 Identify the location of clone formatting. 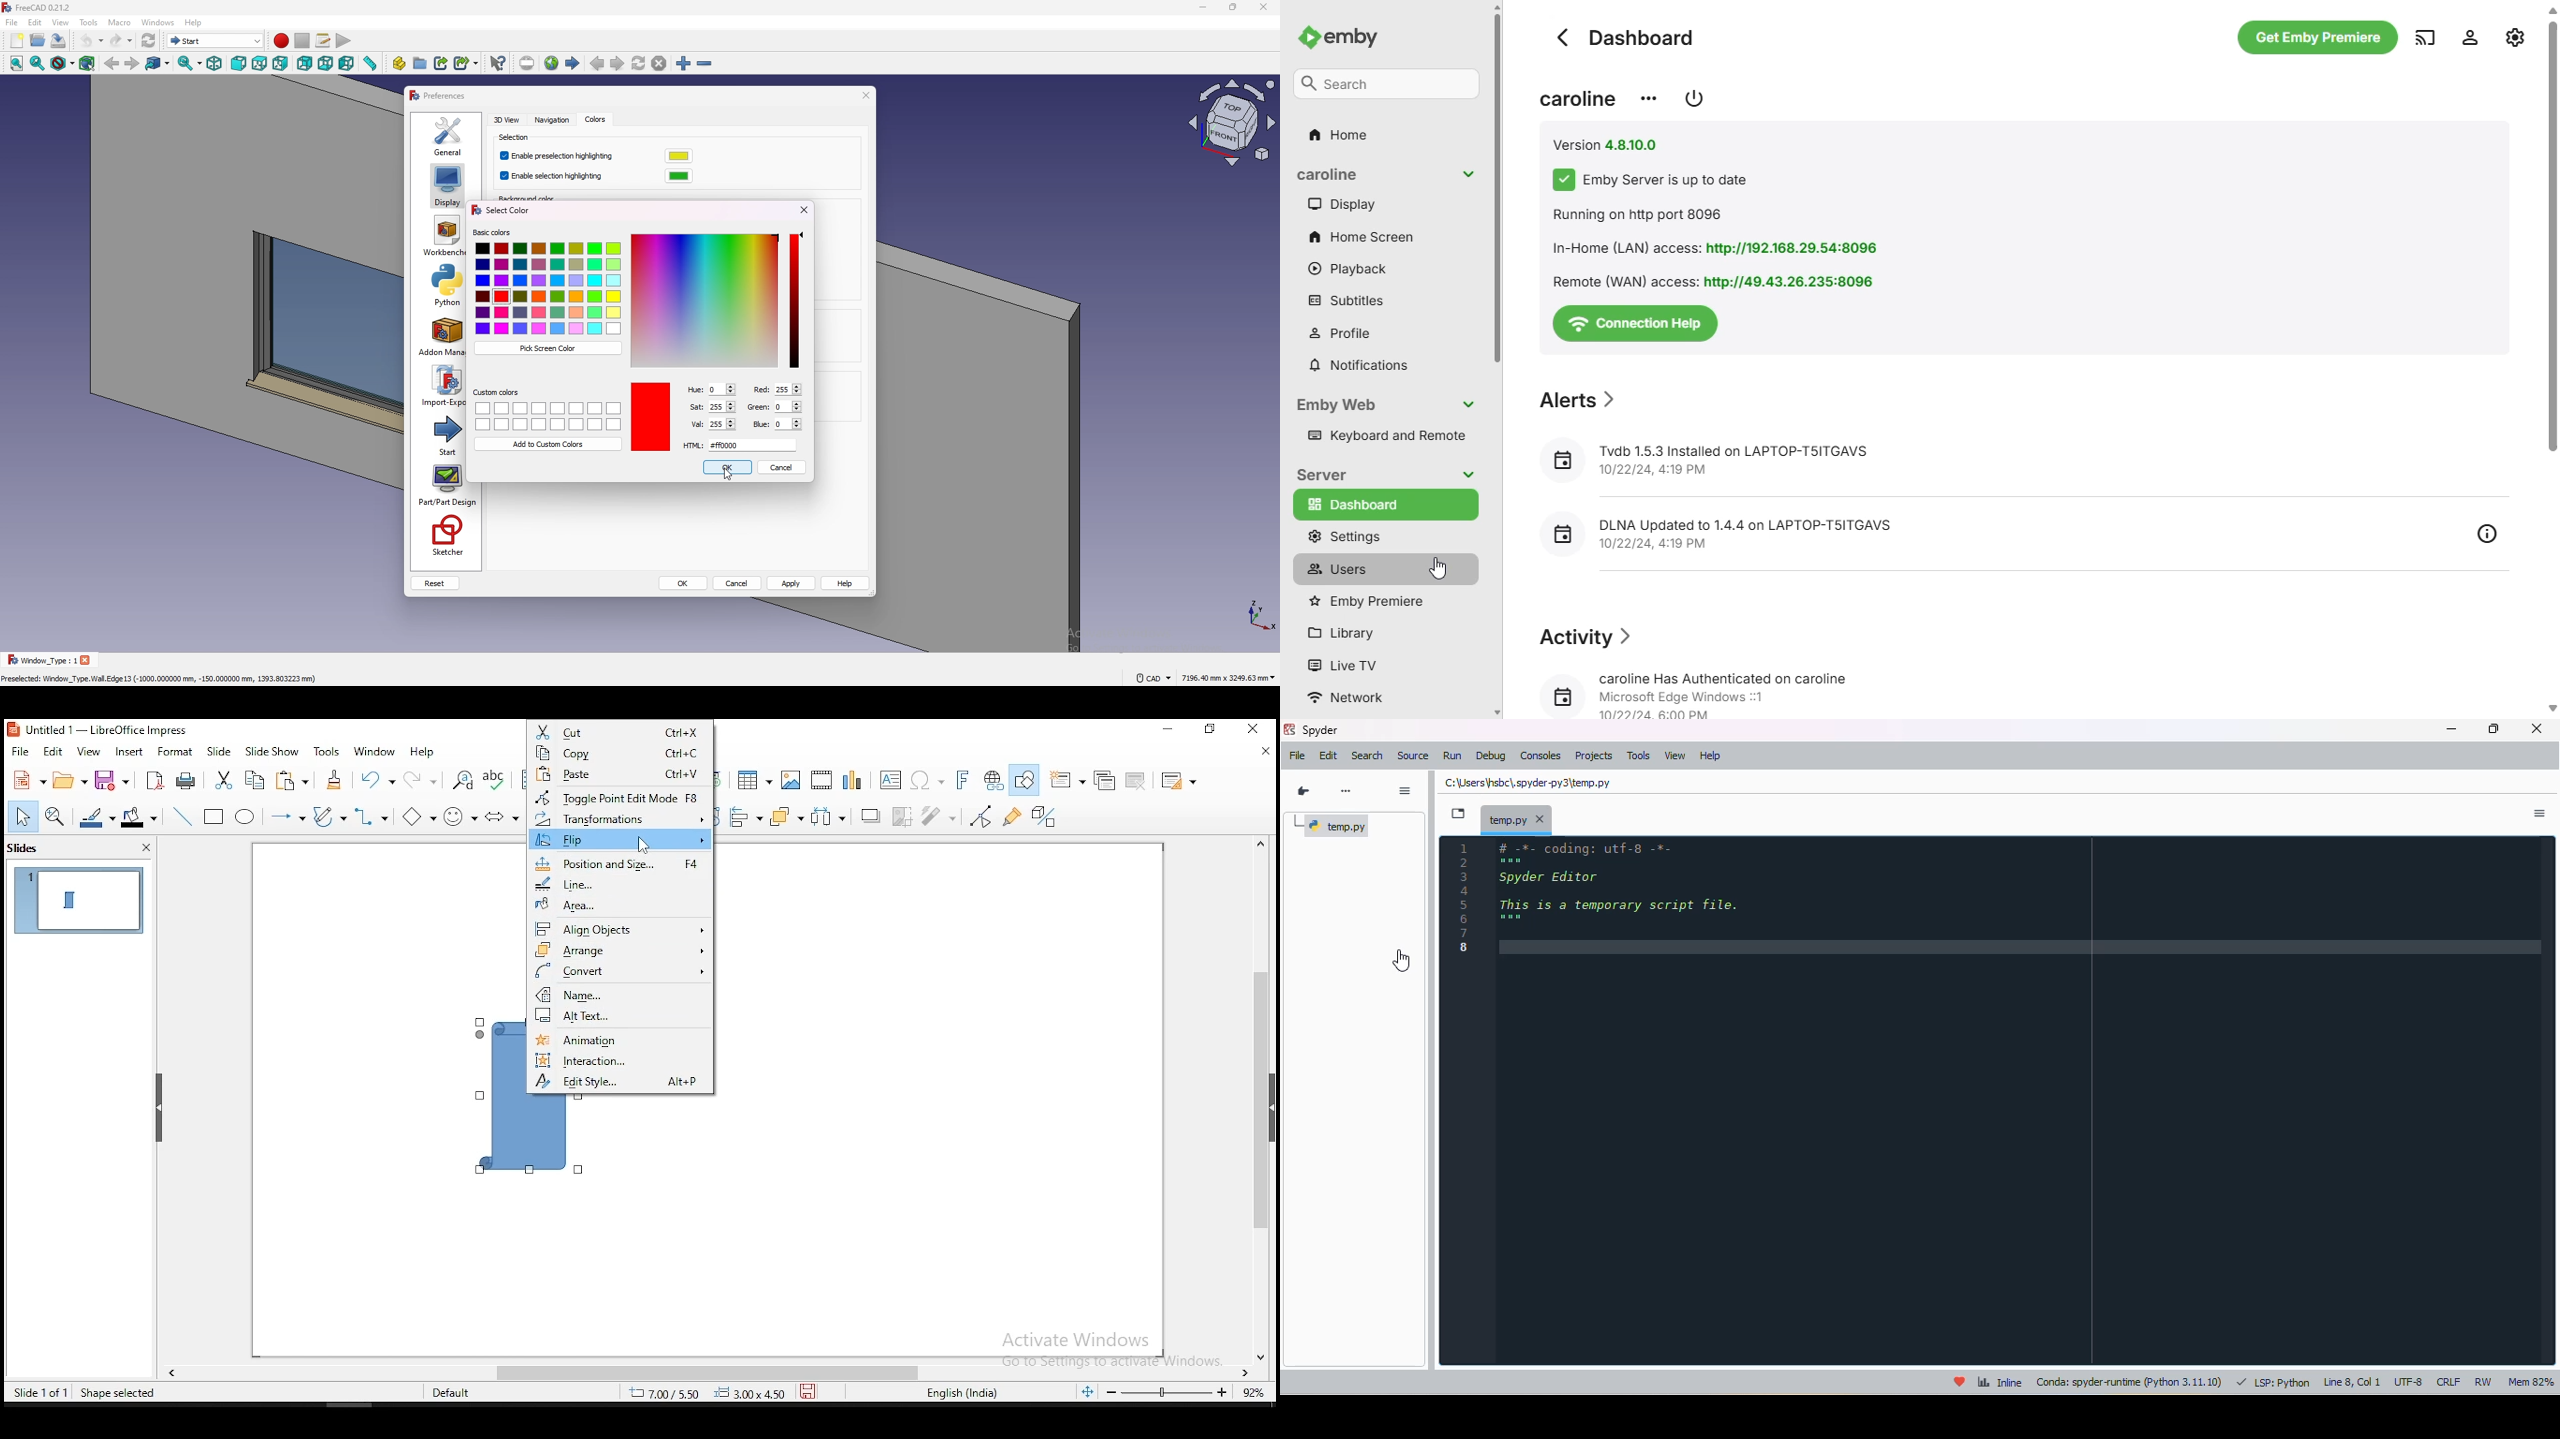
(333, 778).